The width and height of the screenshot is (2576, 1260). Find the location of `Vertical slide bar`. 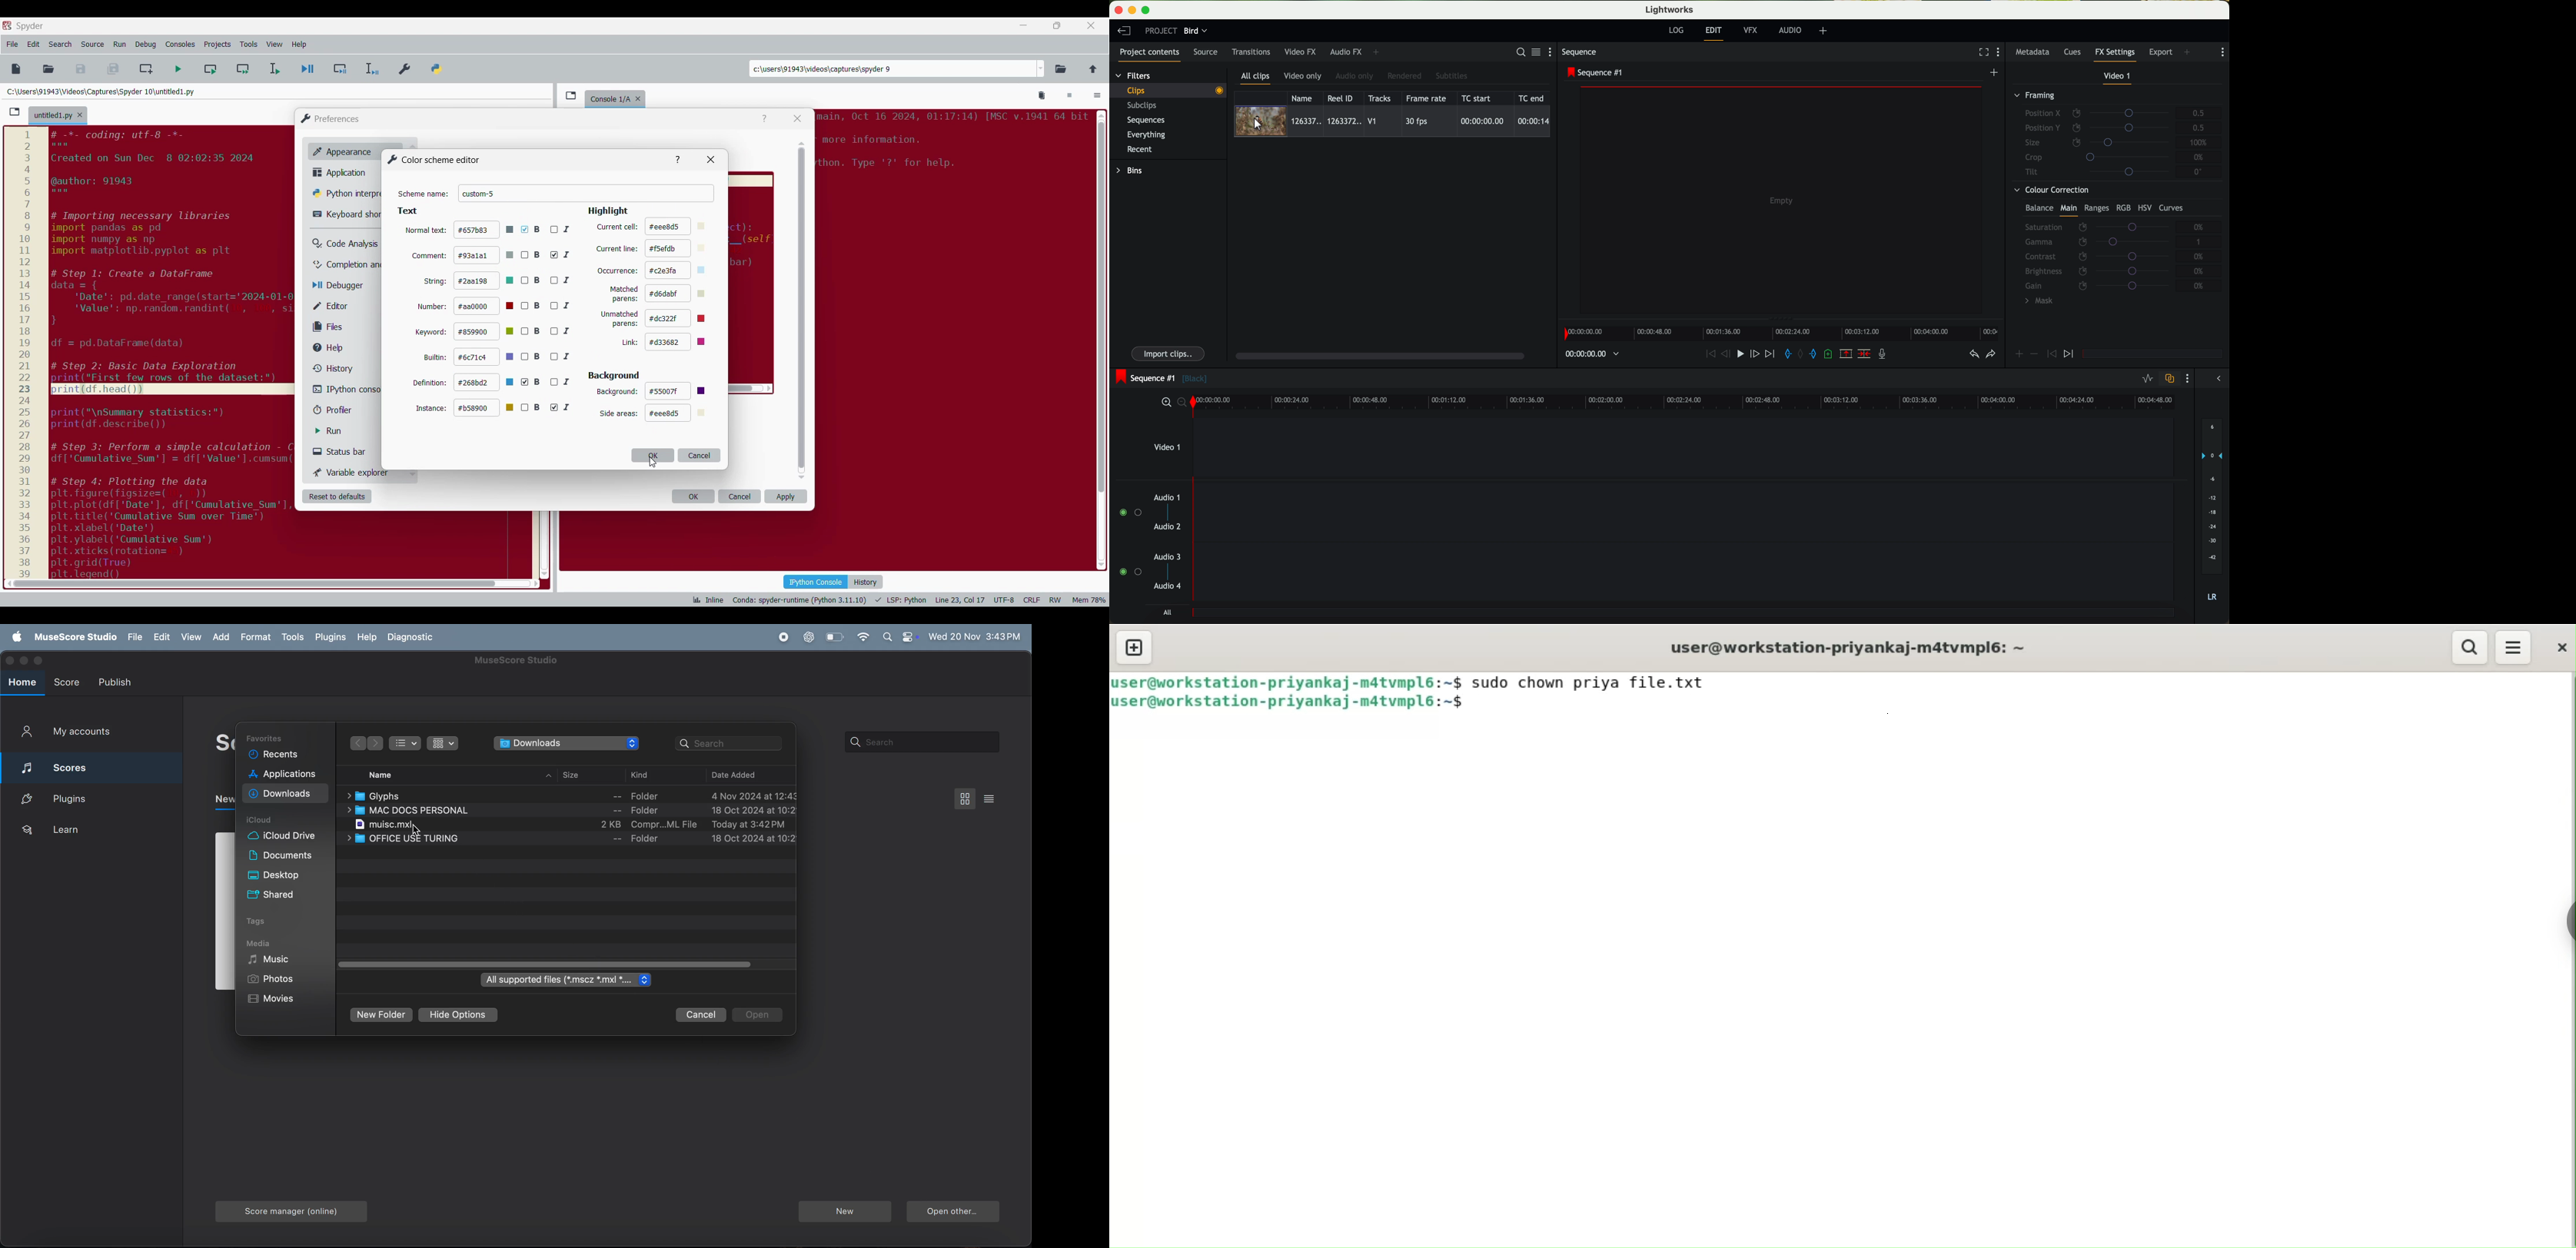

Vertical slide bar is located at coordinates (802, 310).